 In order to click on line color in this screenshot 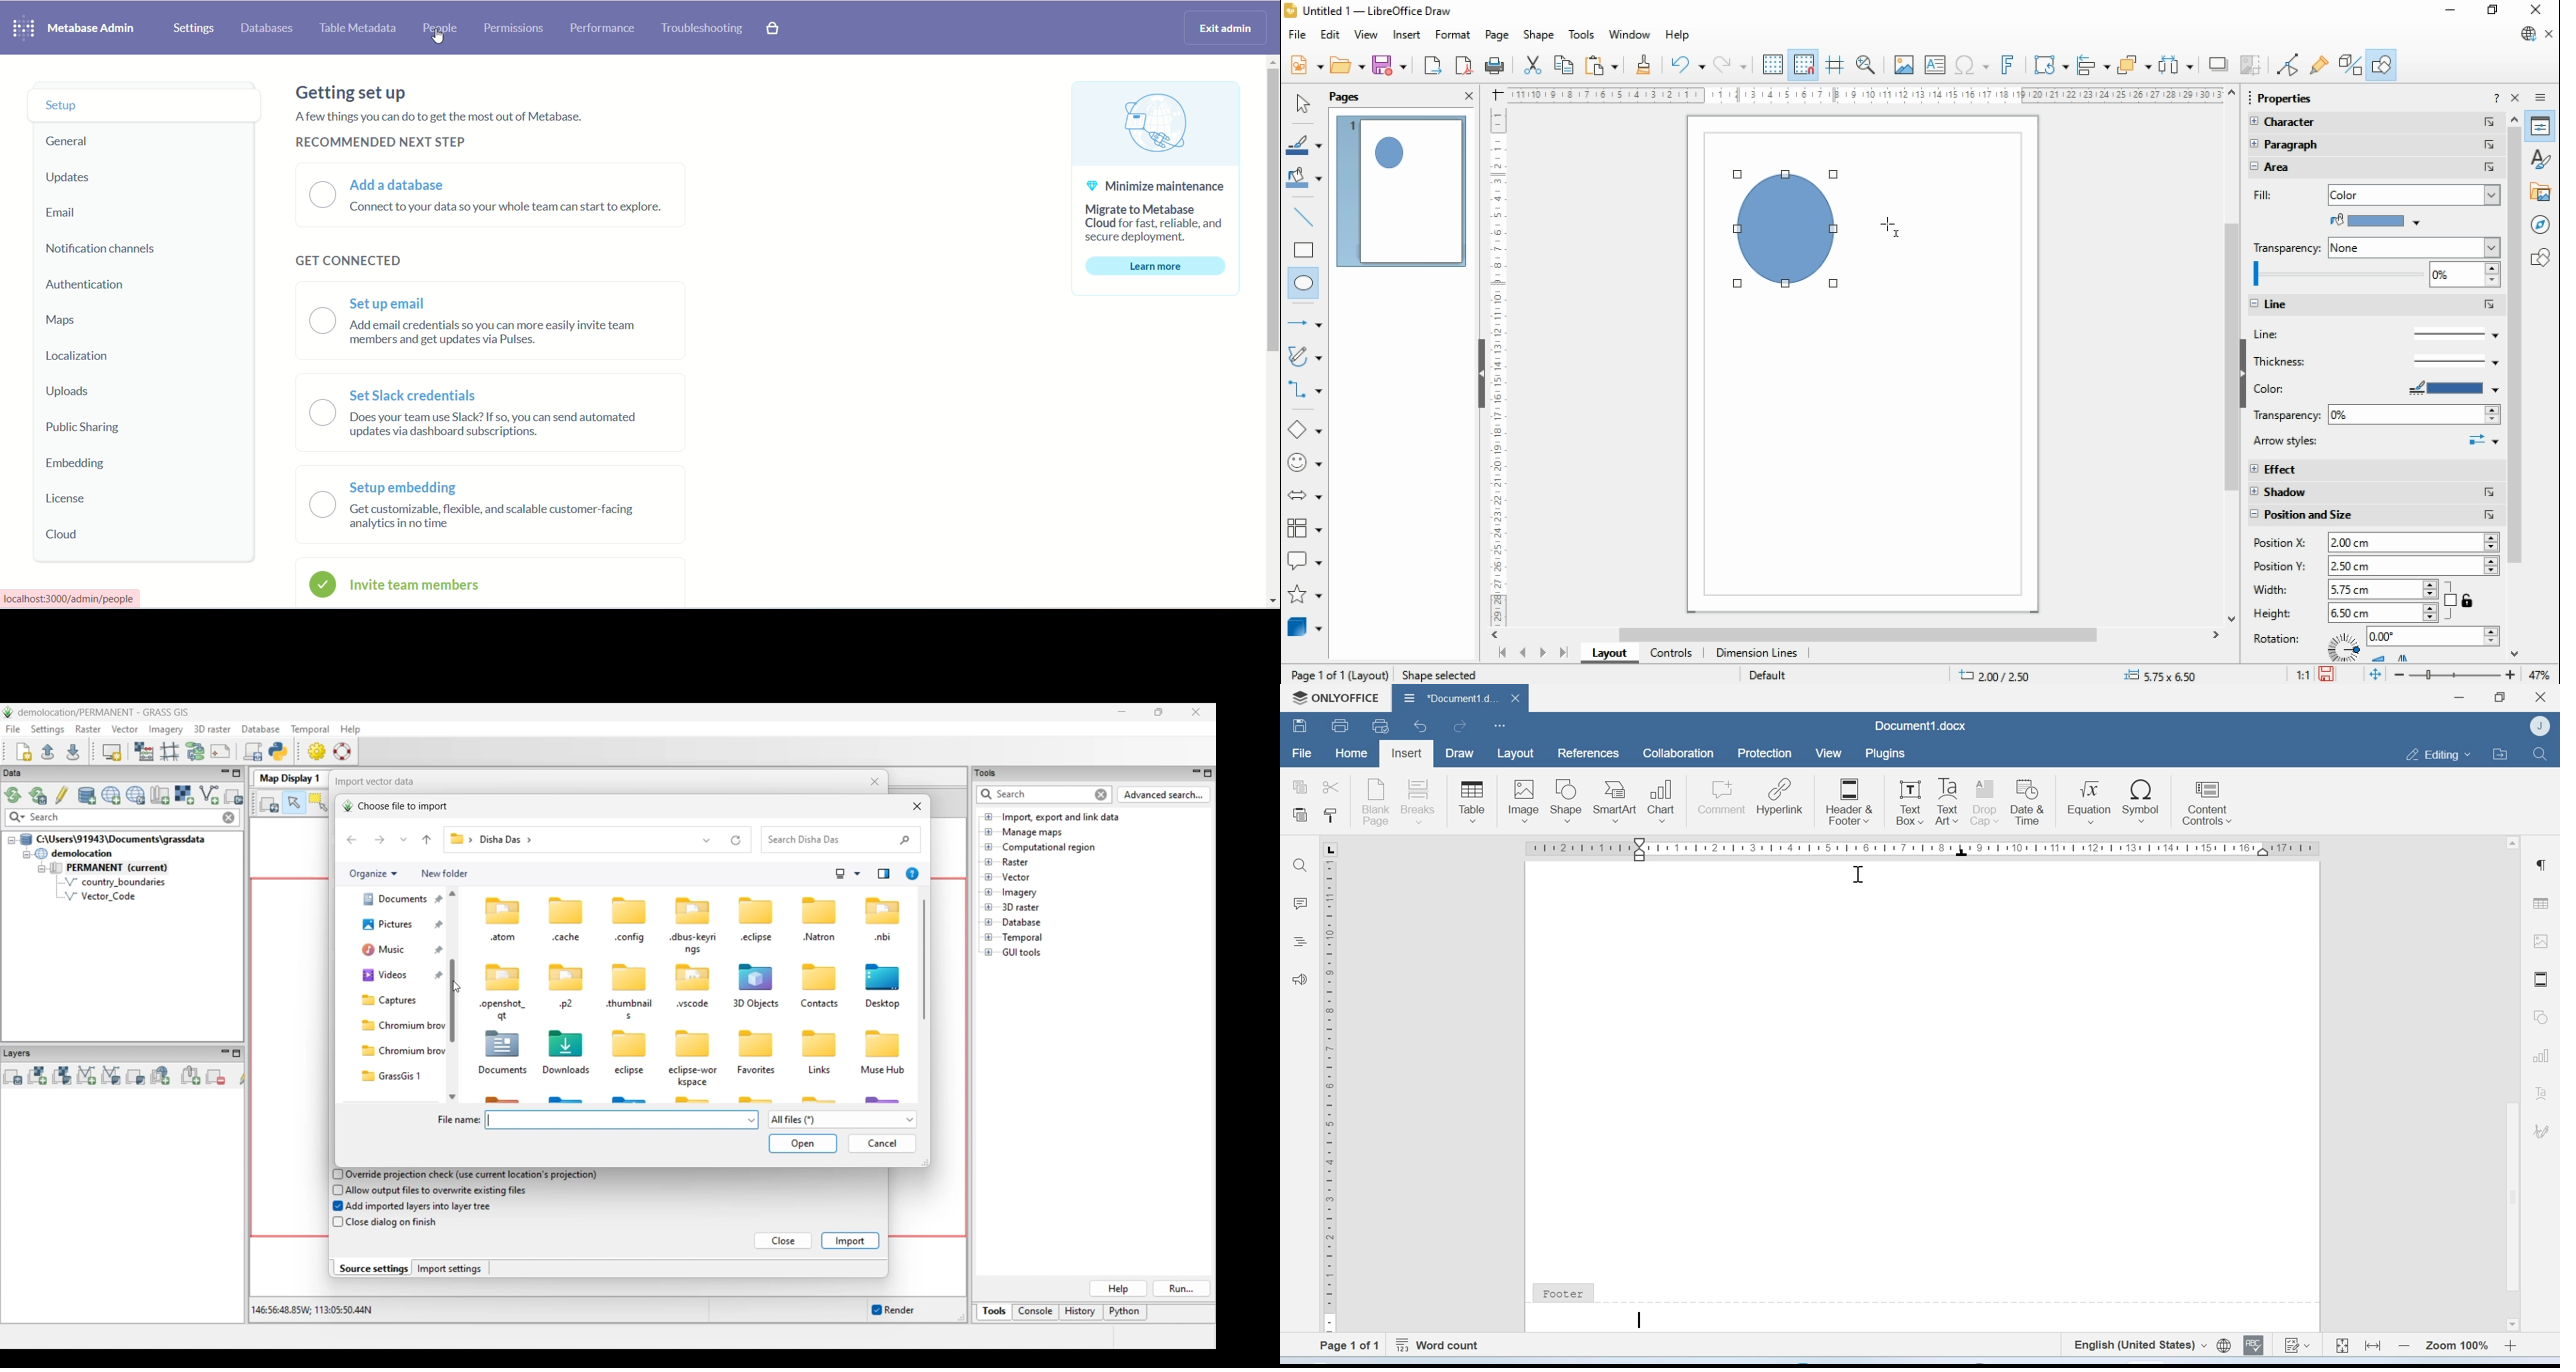, I will do `click(1306, 145)`.